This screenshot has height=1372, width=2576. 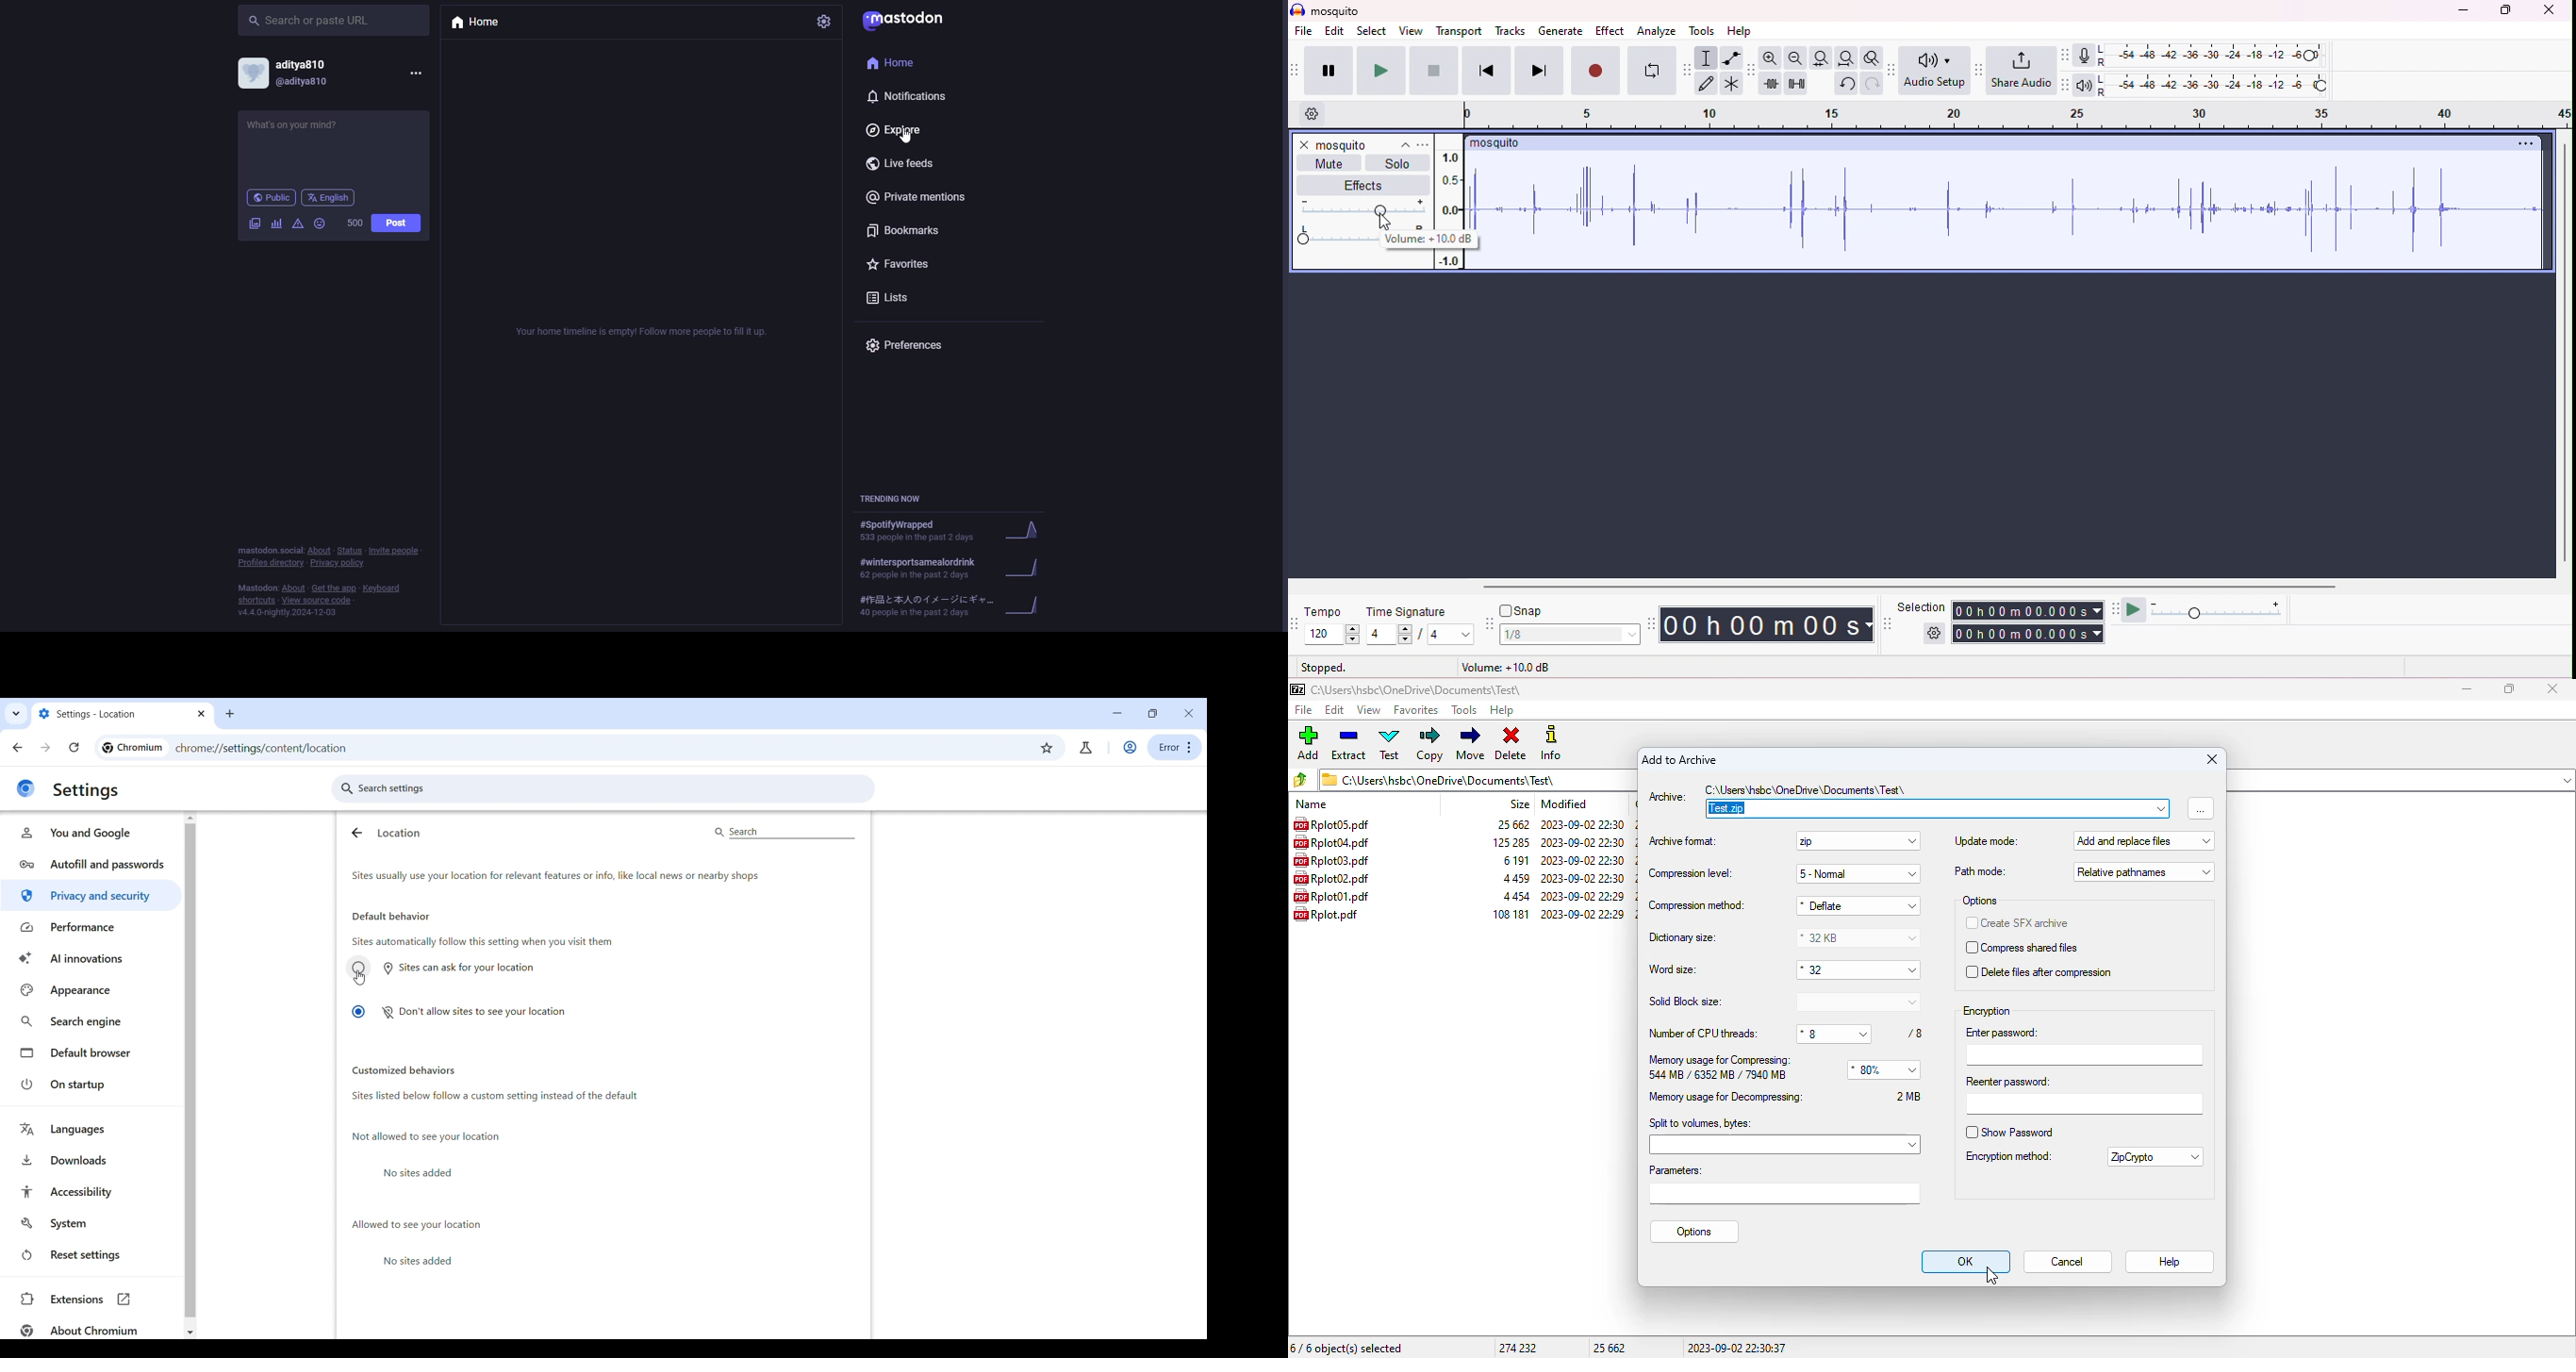 What do you see at coordinates (2028, 634) in the screenshot?
I see `total time` at bounding box center [2028, 634].